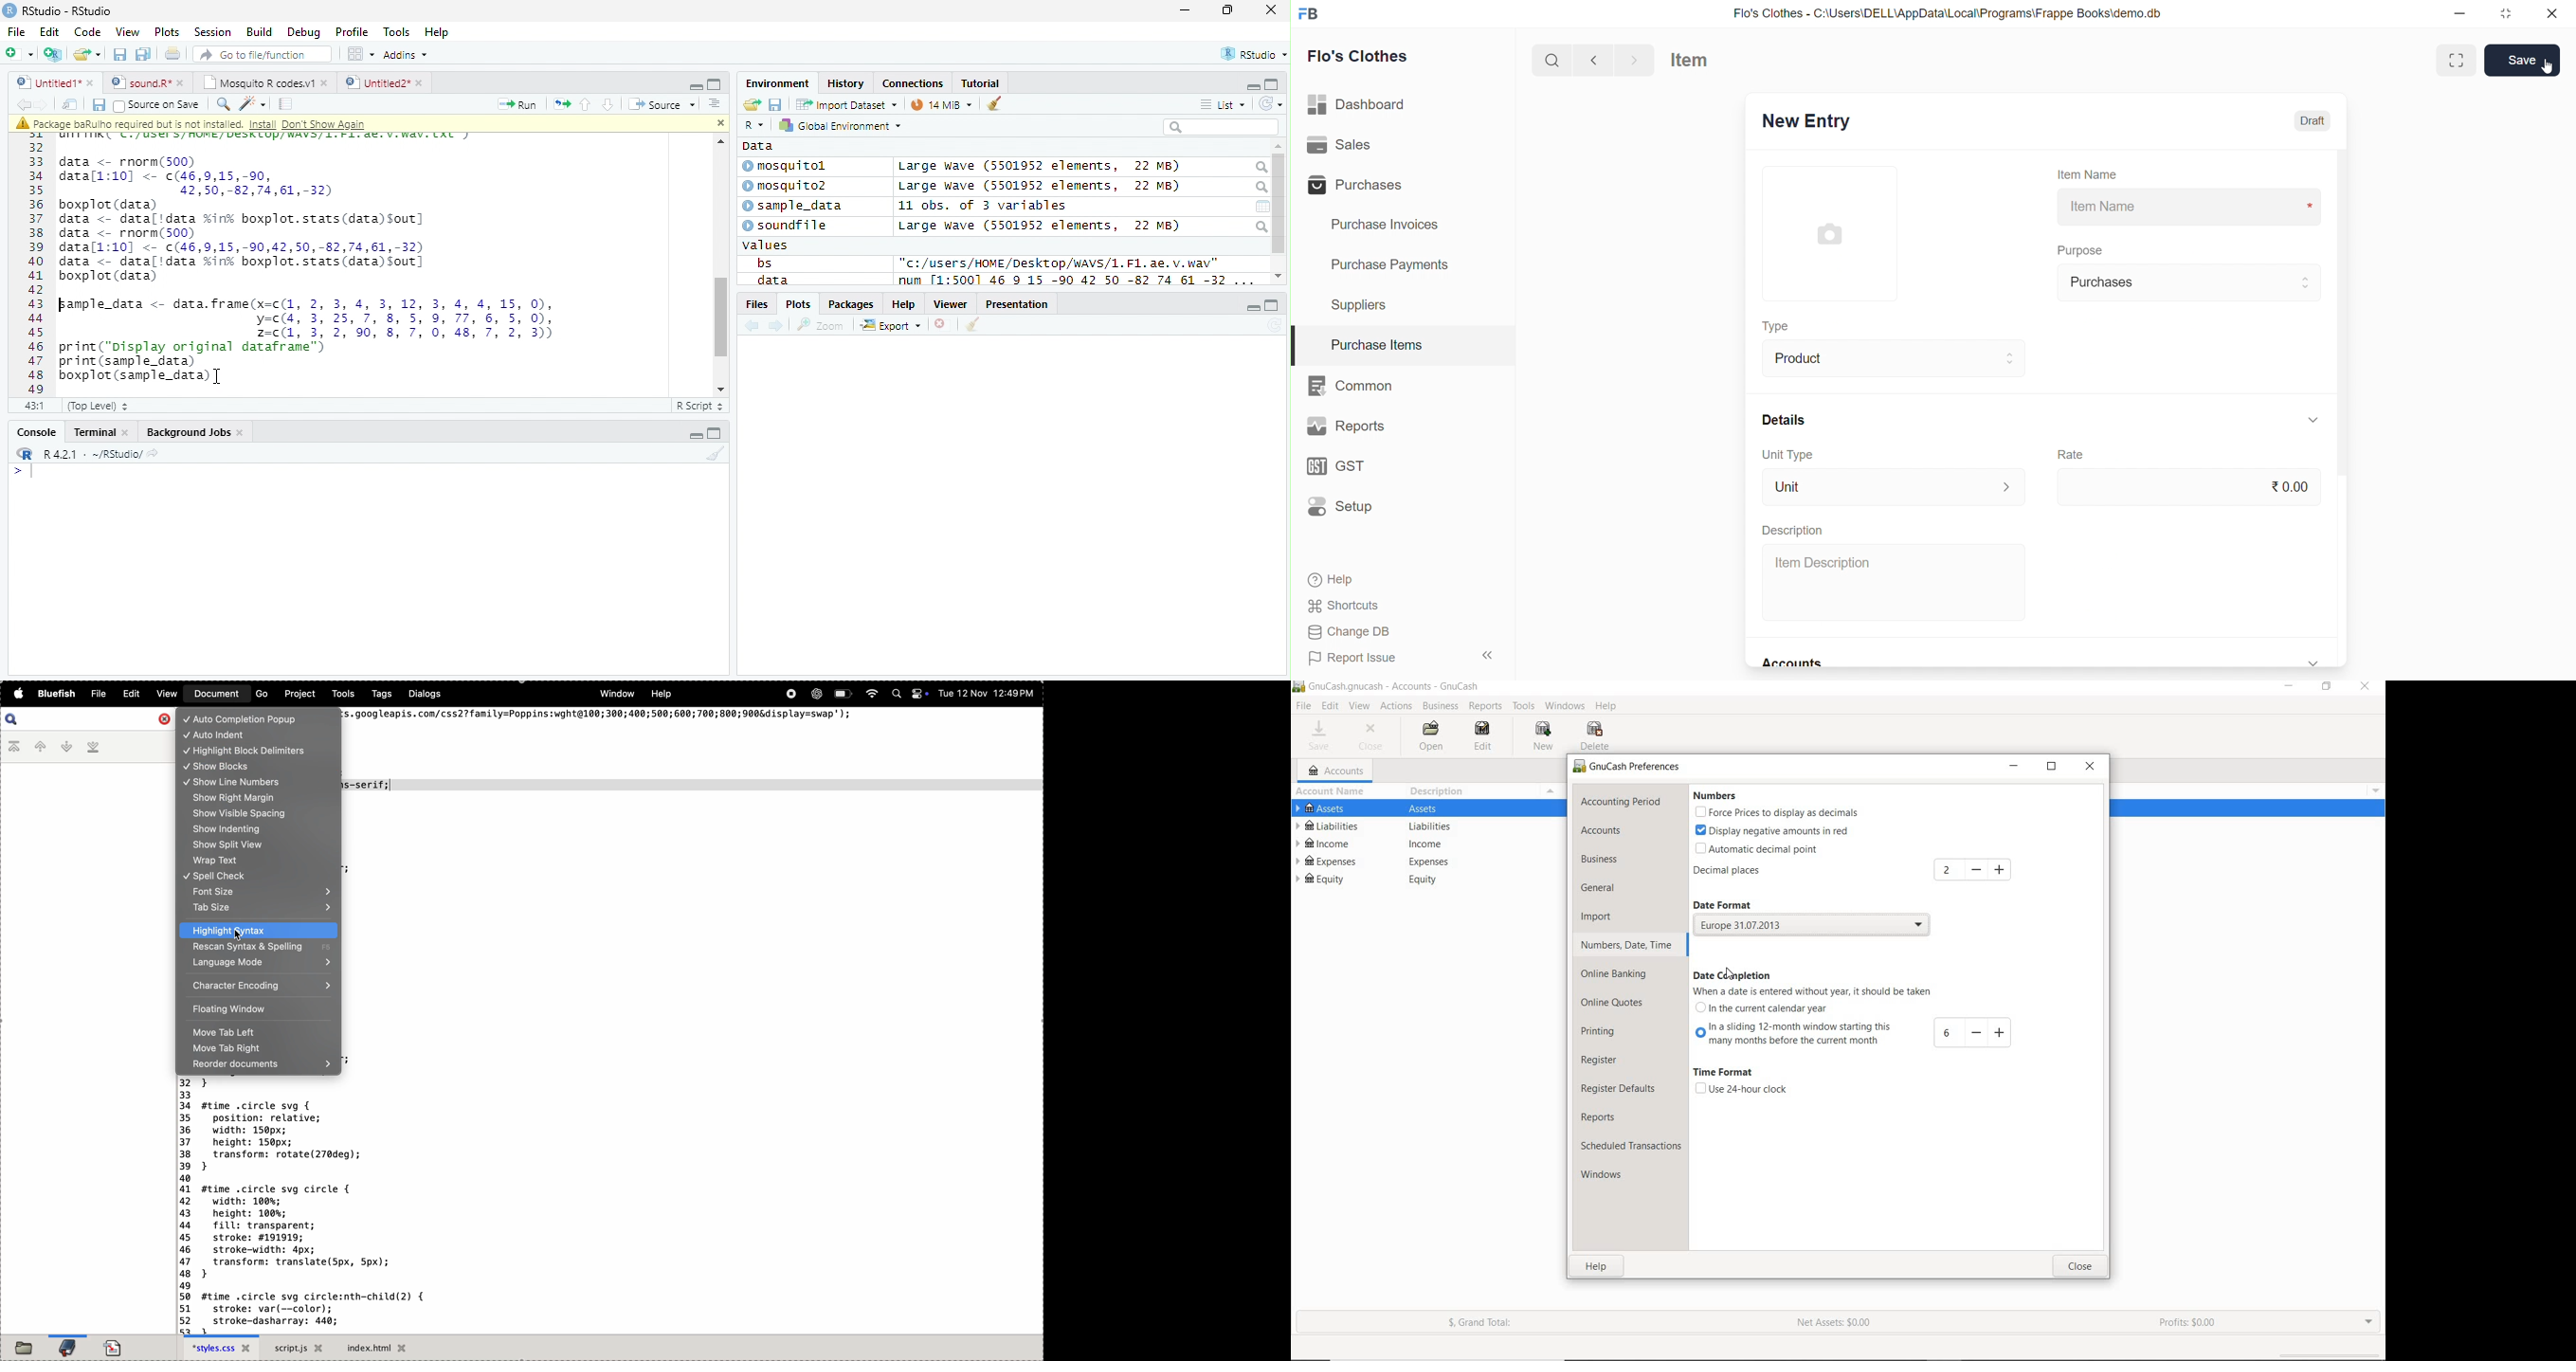 The height and width of the screenshot is (1372, 2576). What do you see at coordinates (700, 405) in the screenshot?
I see `R Script` at bounding box center [700, 405].